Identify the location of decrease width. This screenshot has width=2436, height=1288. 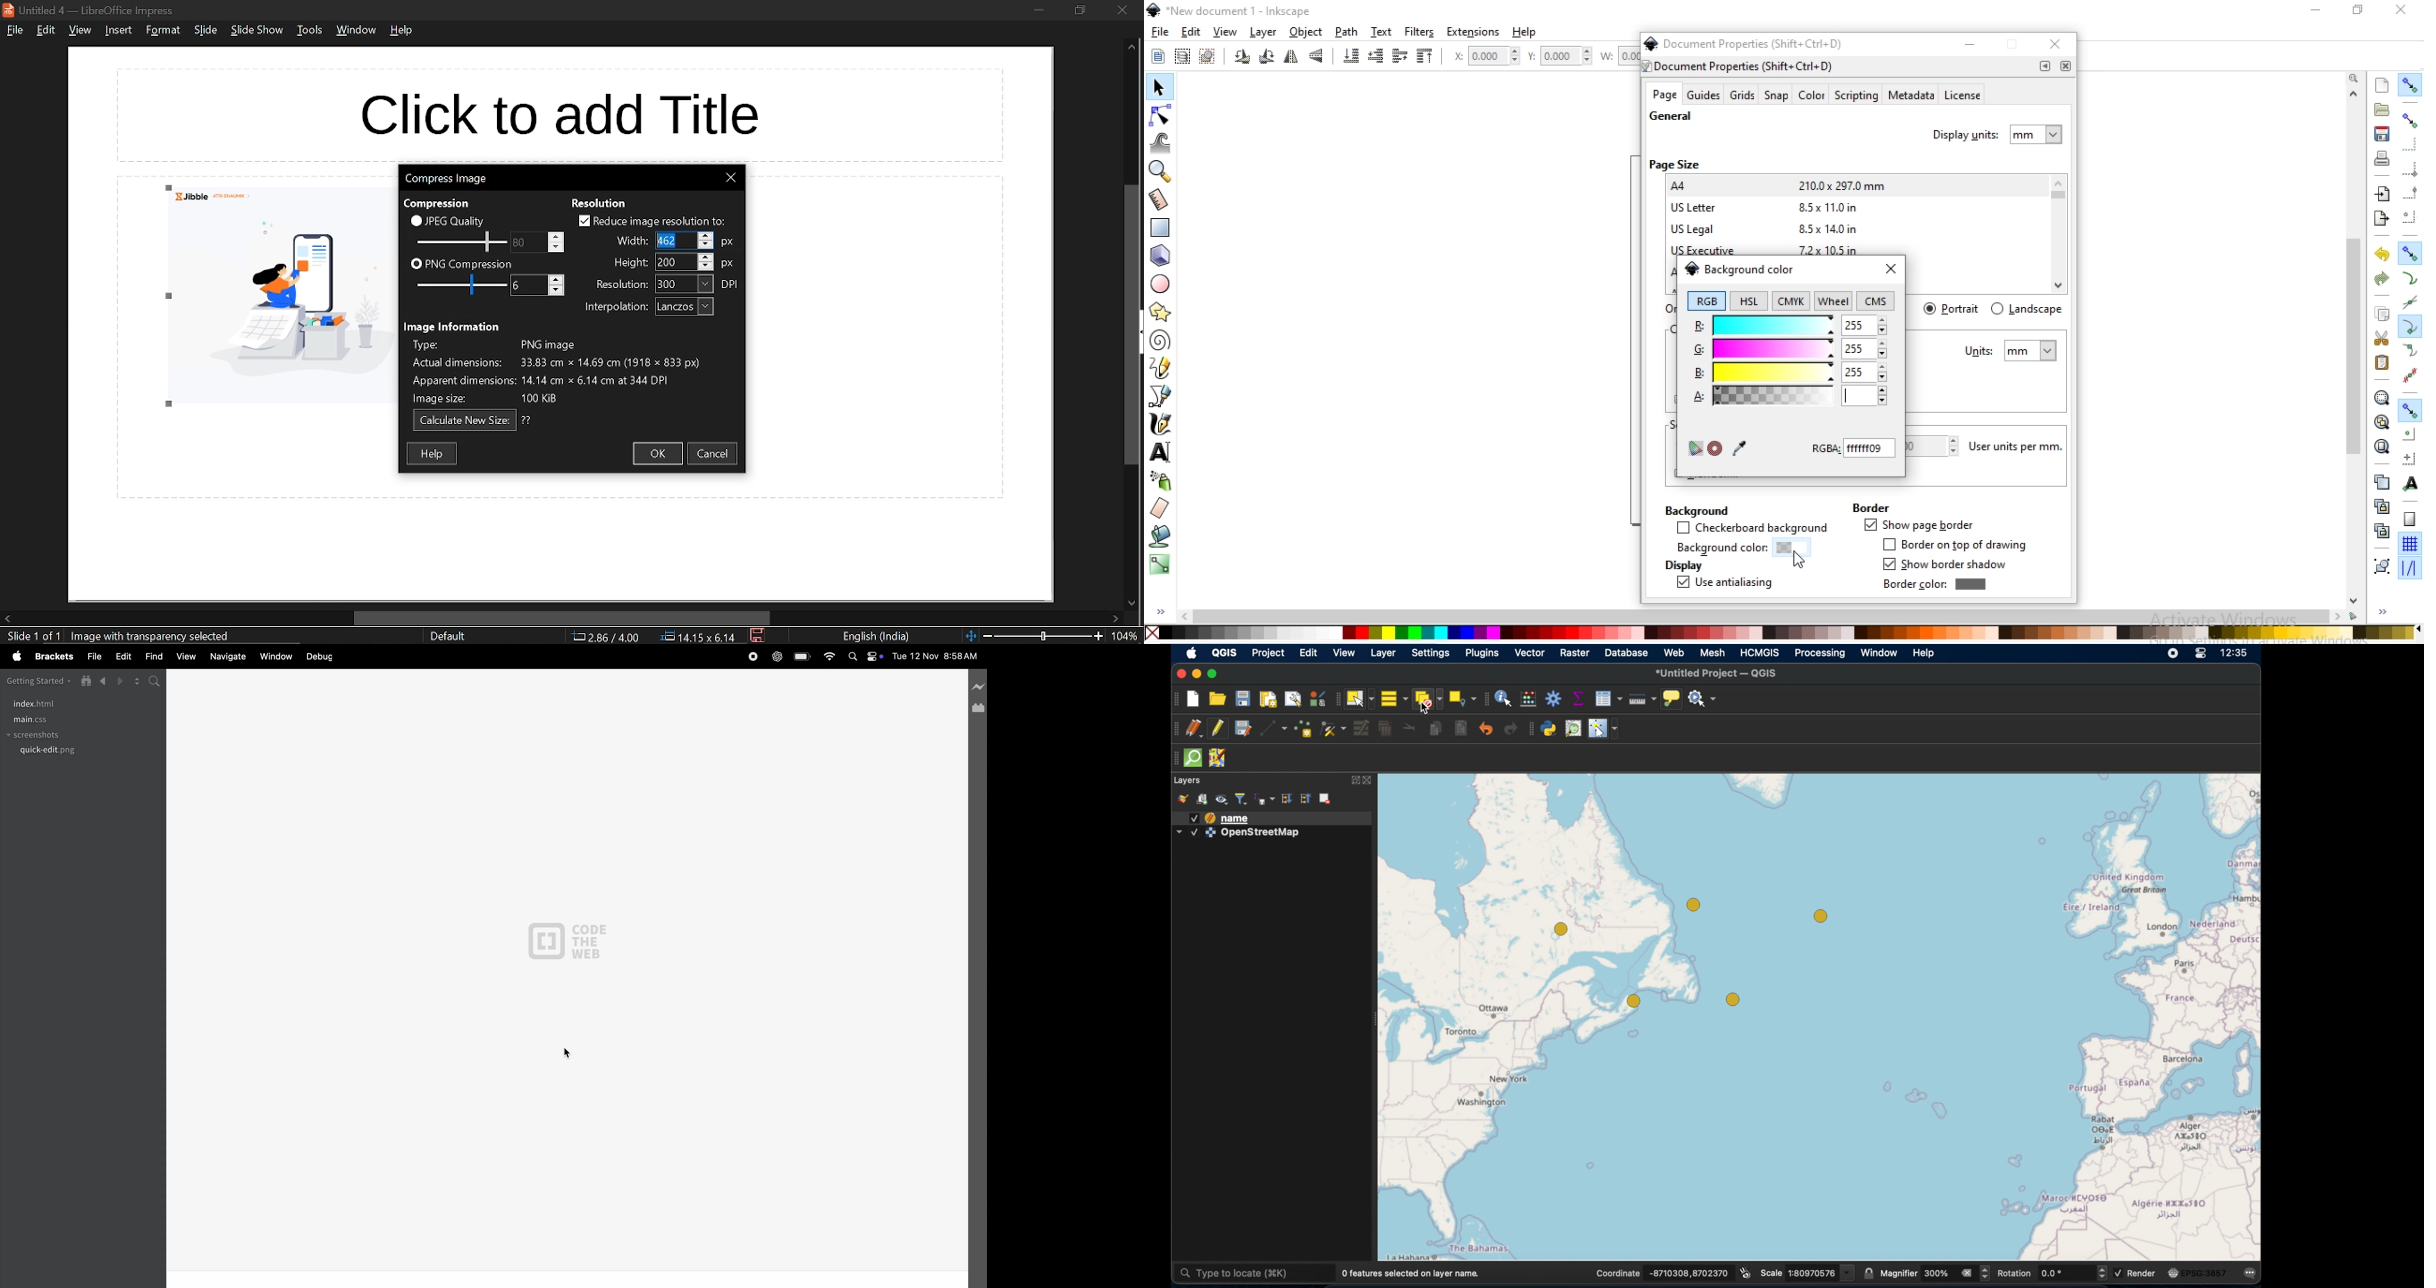
(707, 245).